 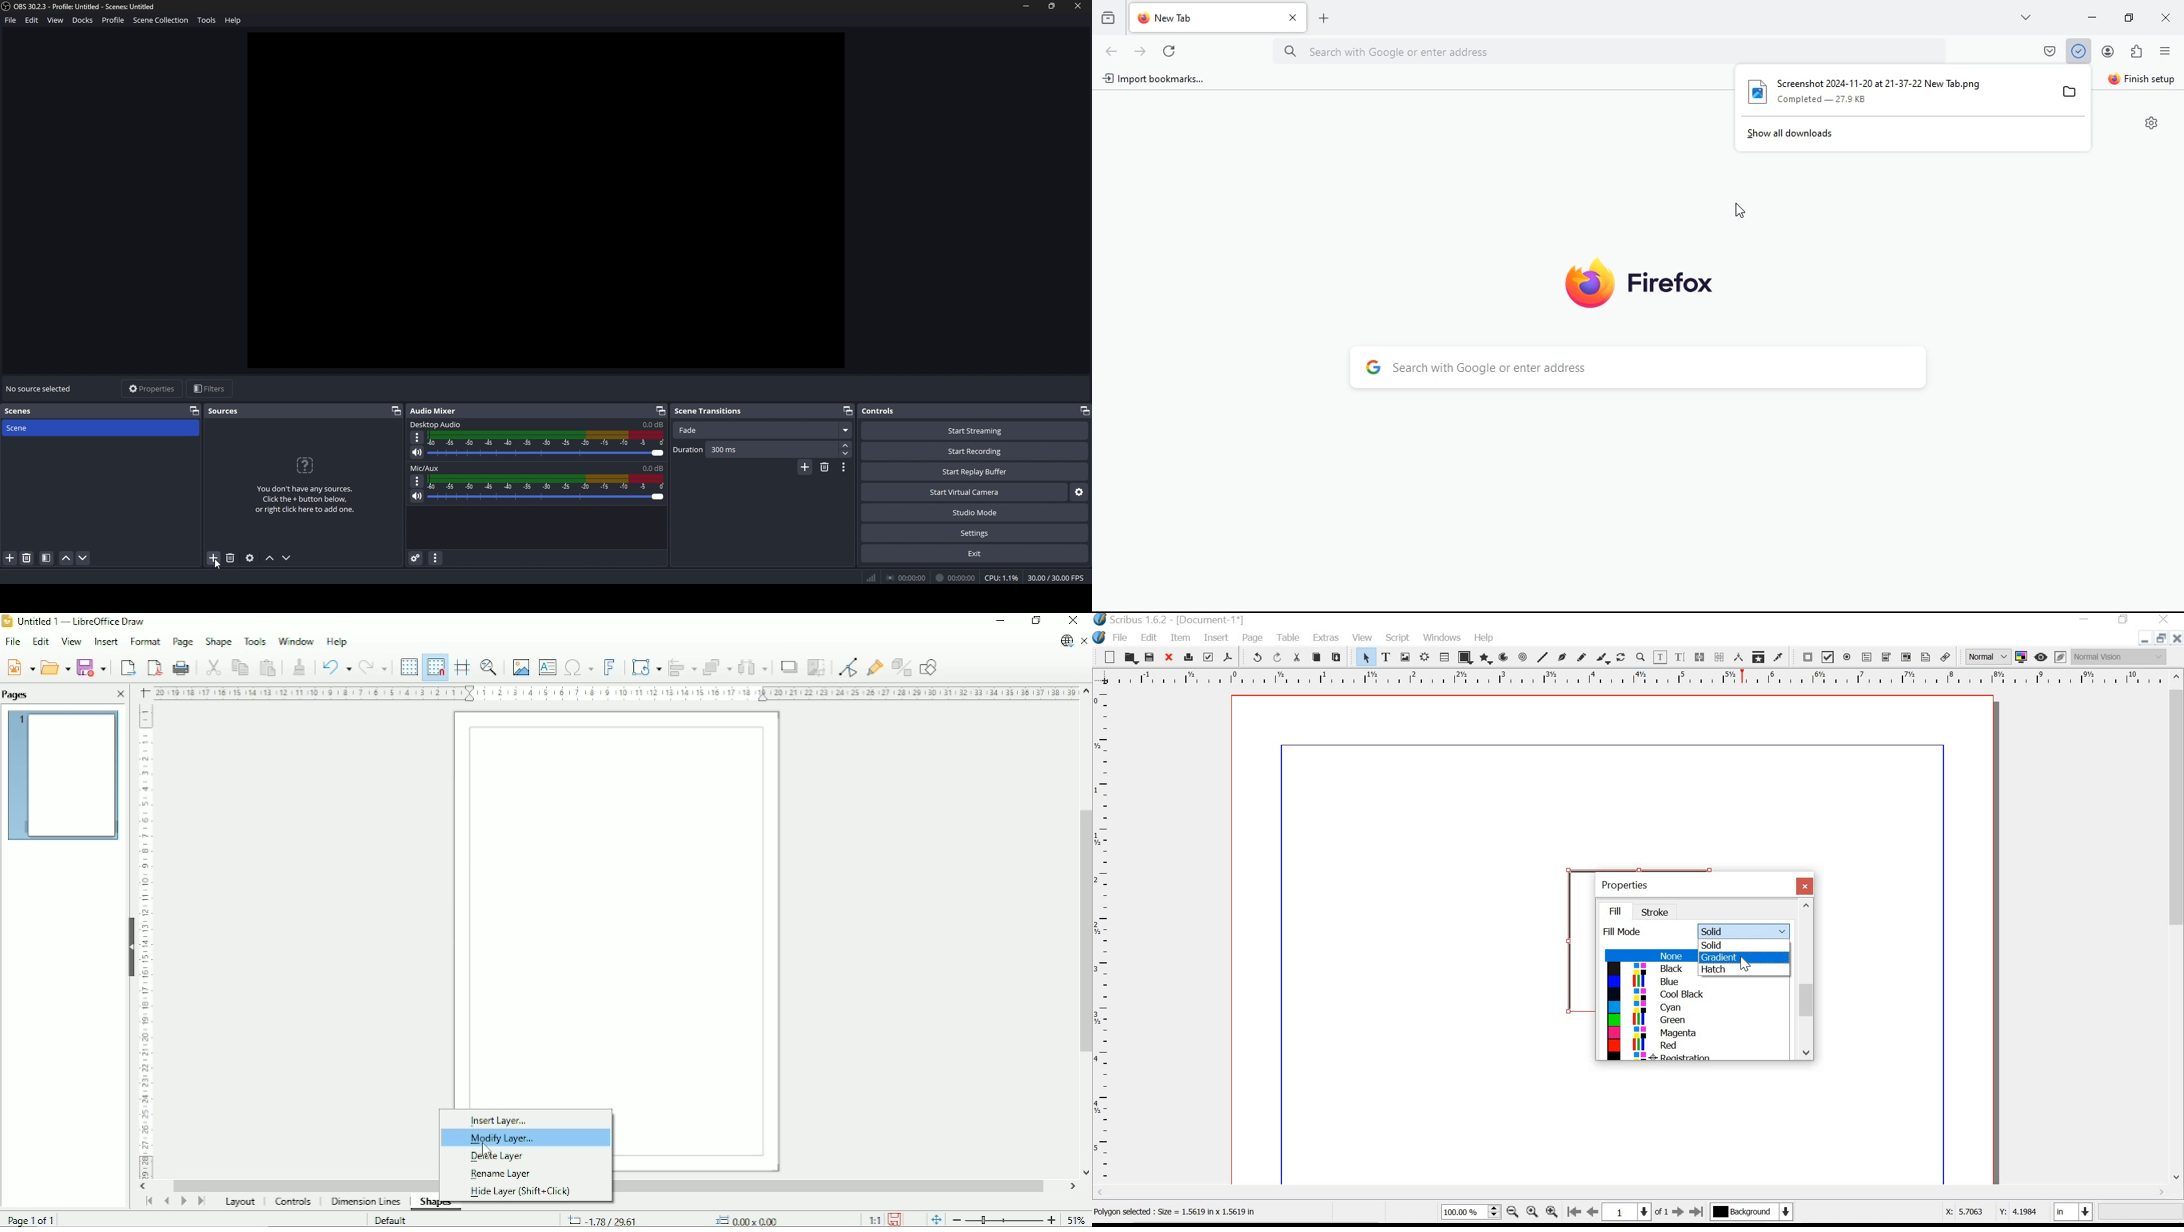 I want to click on Cursor, so click(x=485, y=1150).